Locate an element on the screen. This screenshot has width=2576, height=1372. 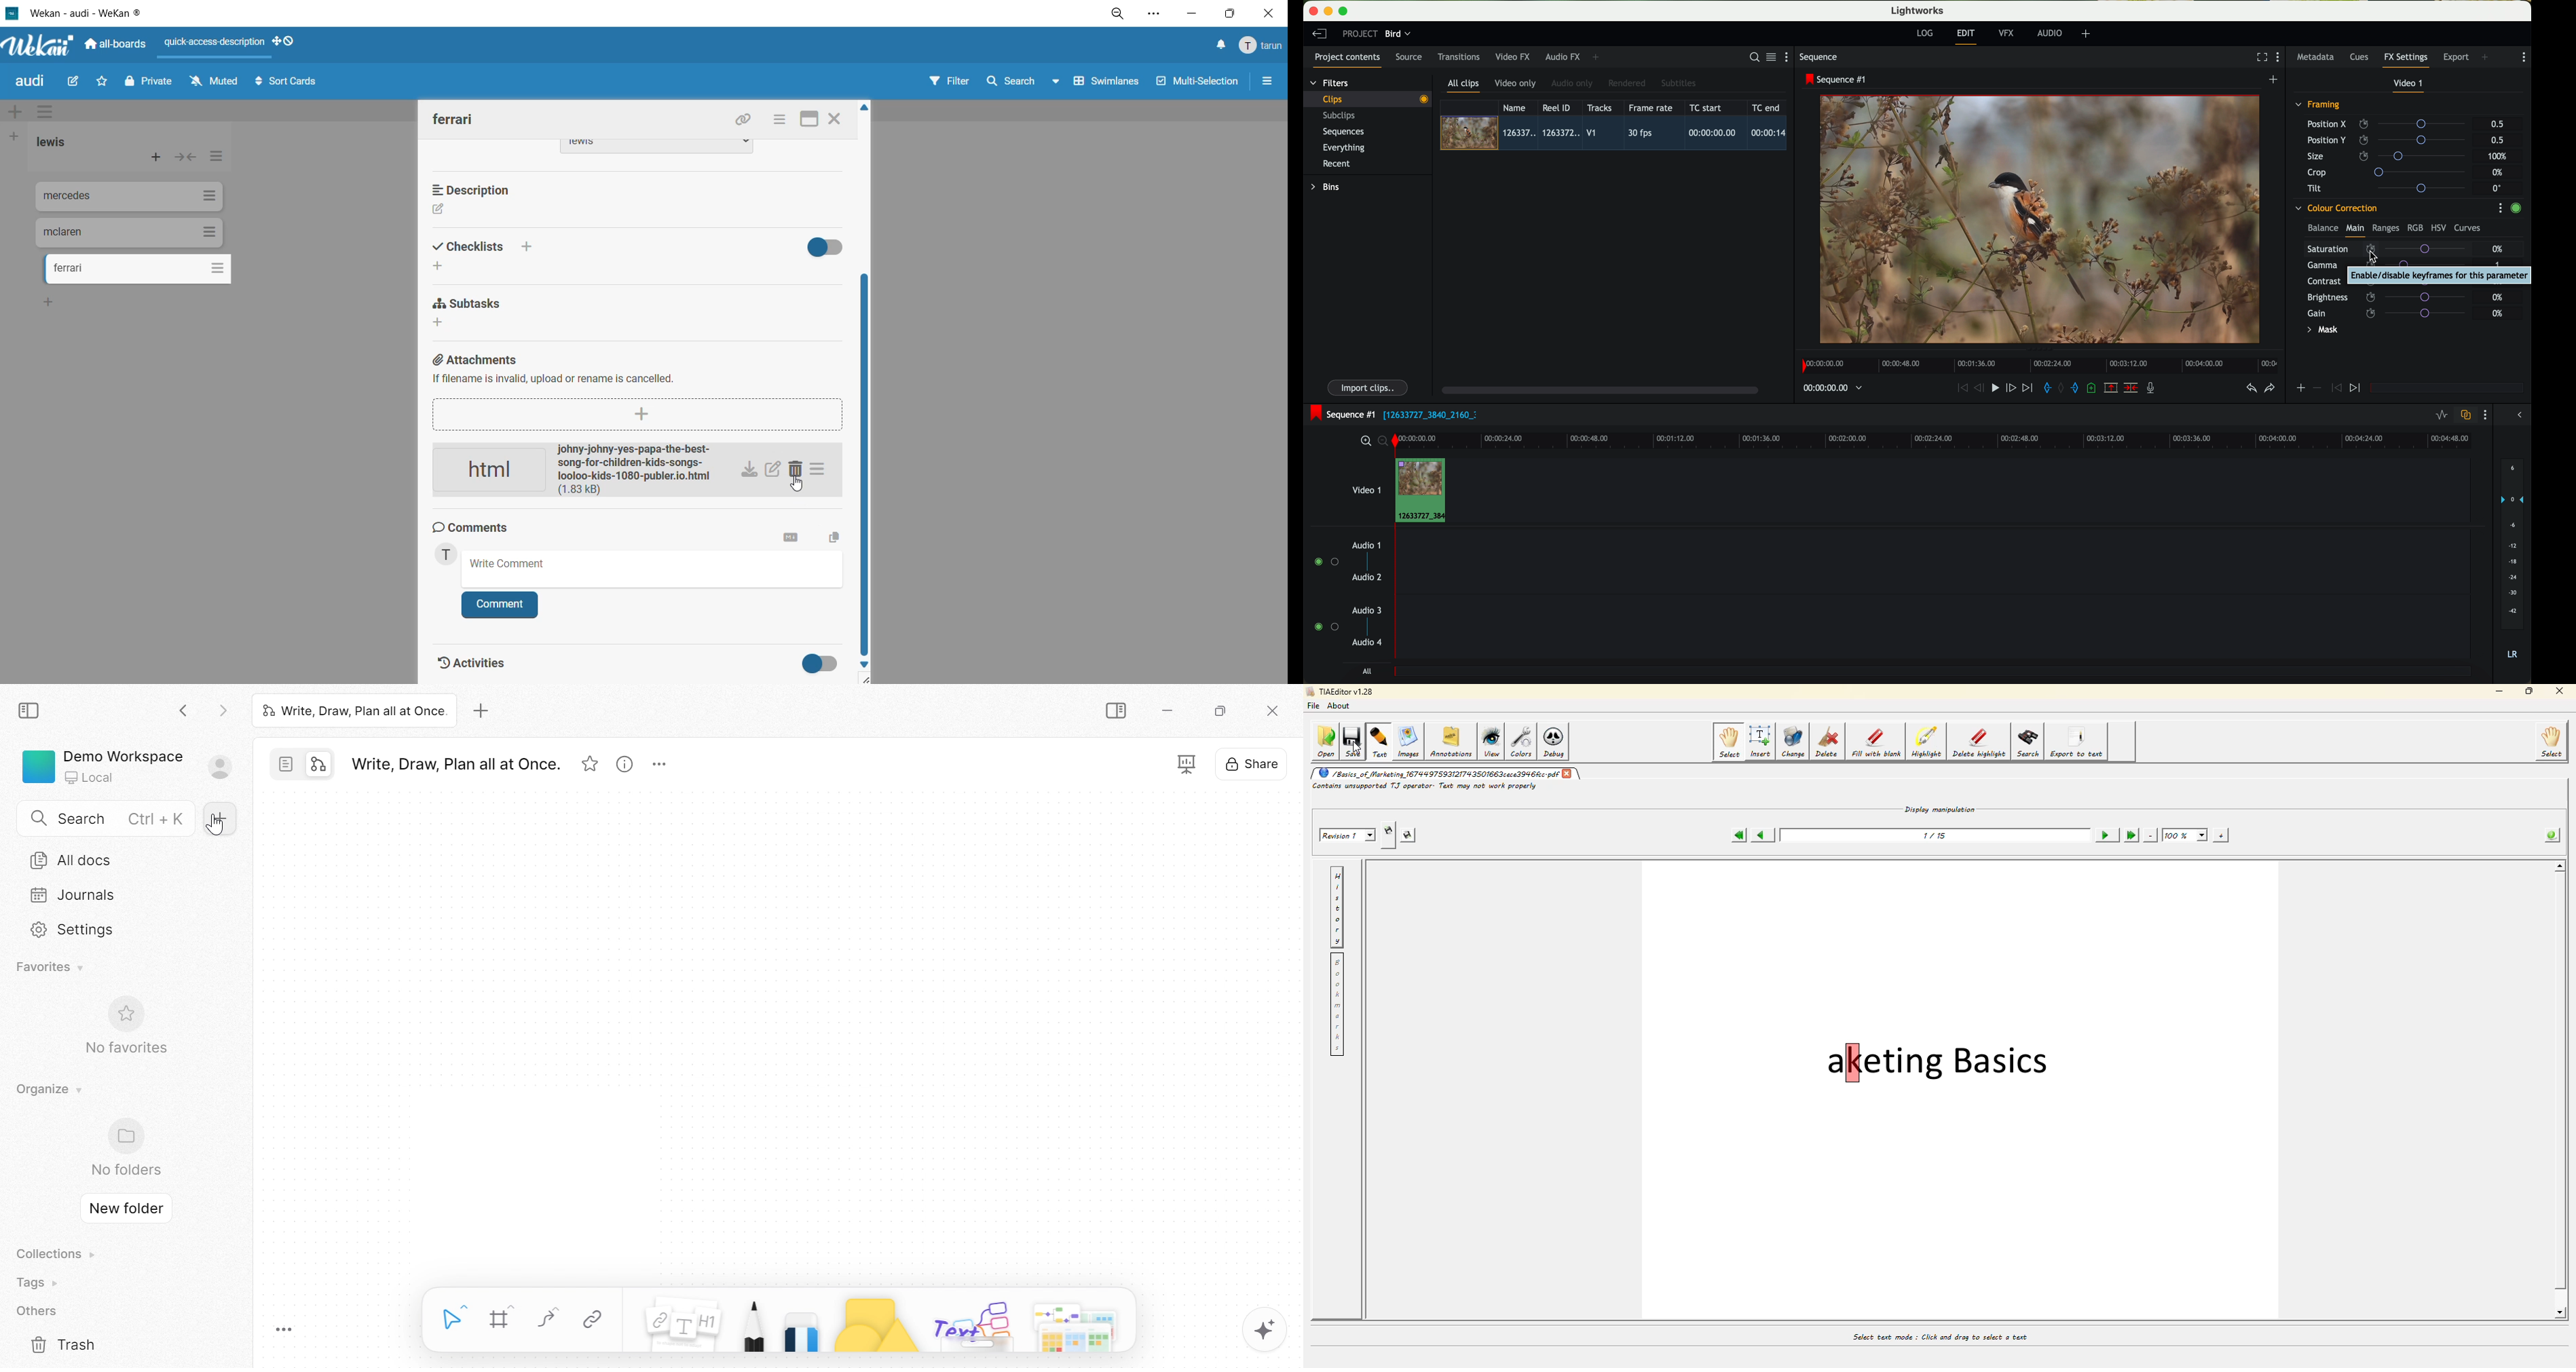
add panel is located at coordinates (1598, 57).